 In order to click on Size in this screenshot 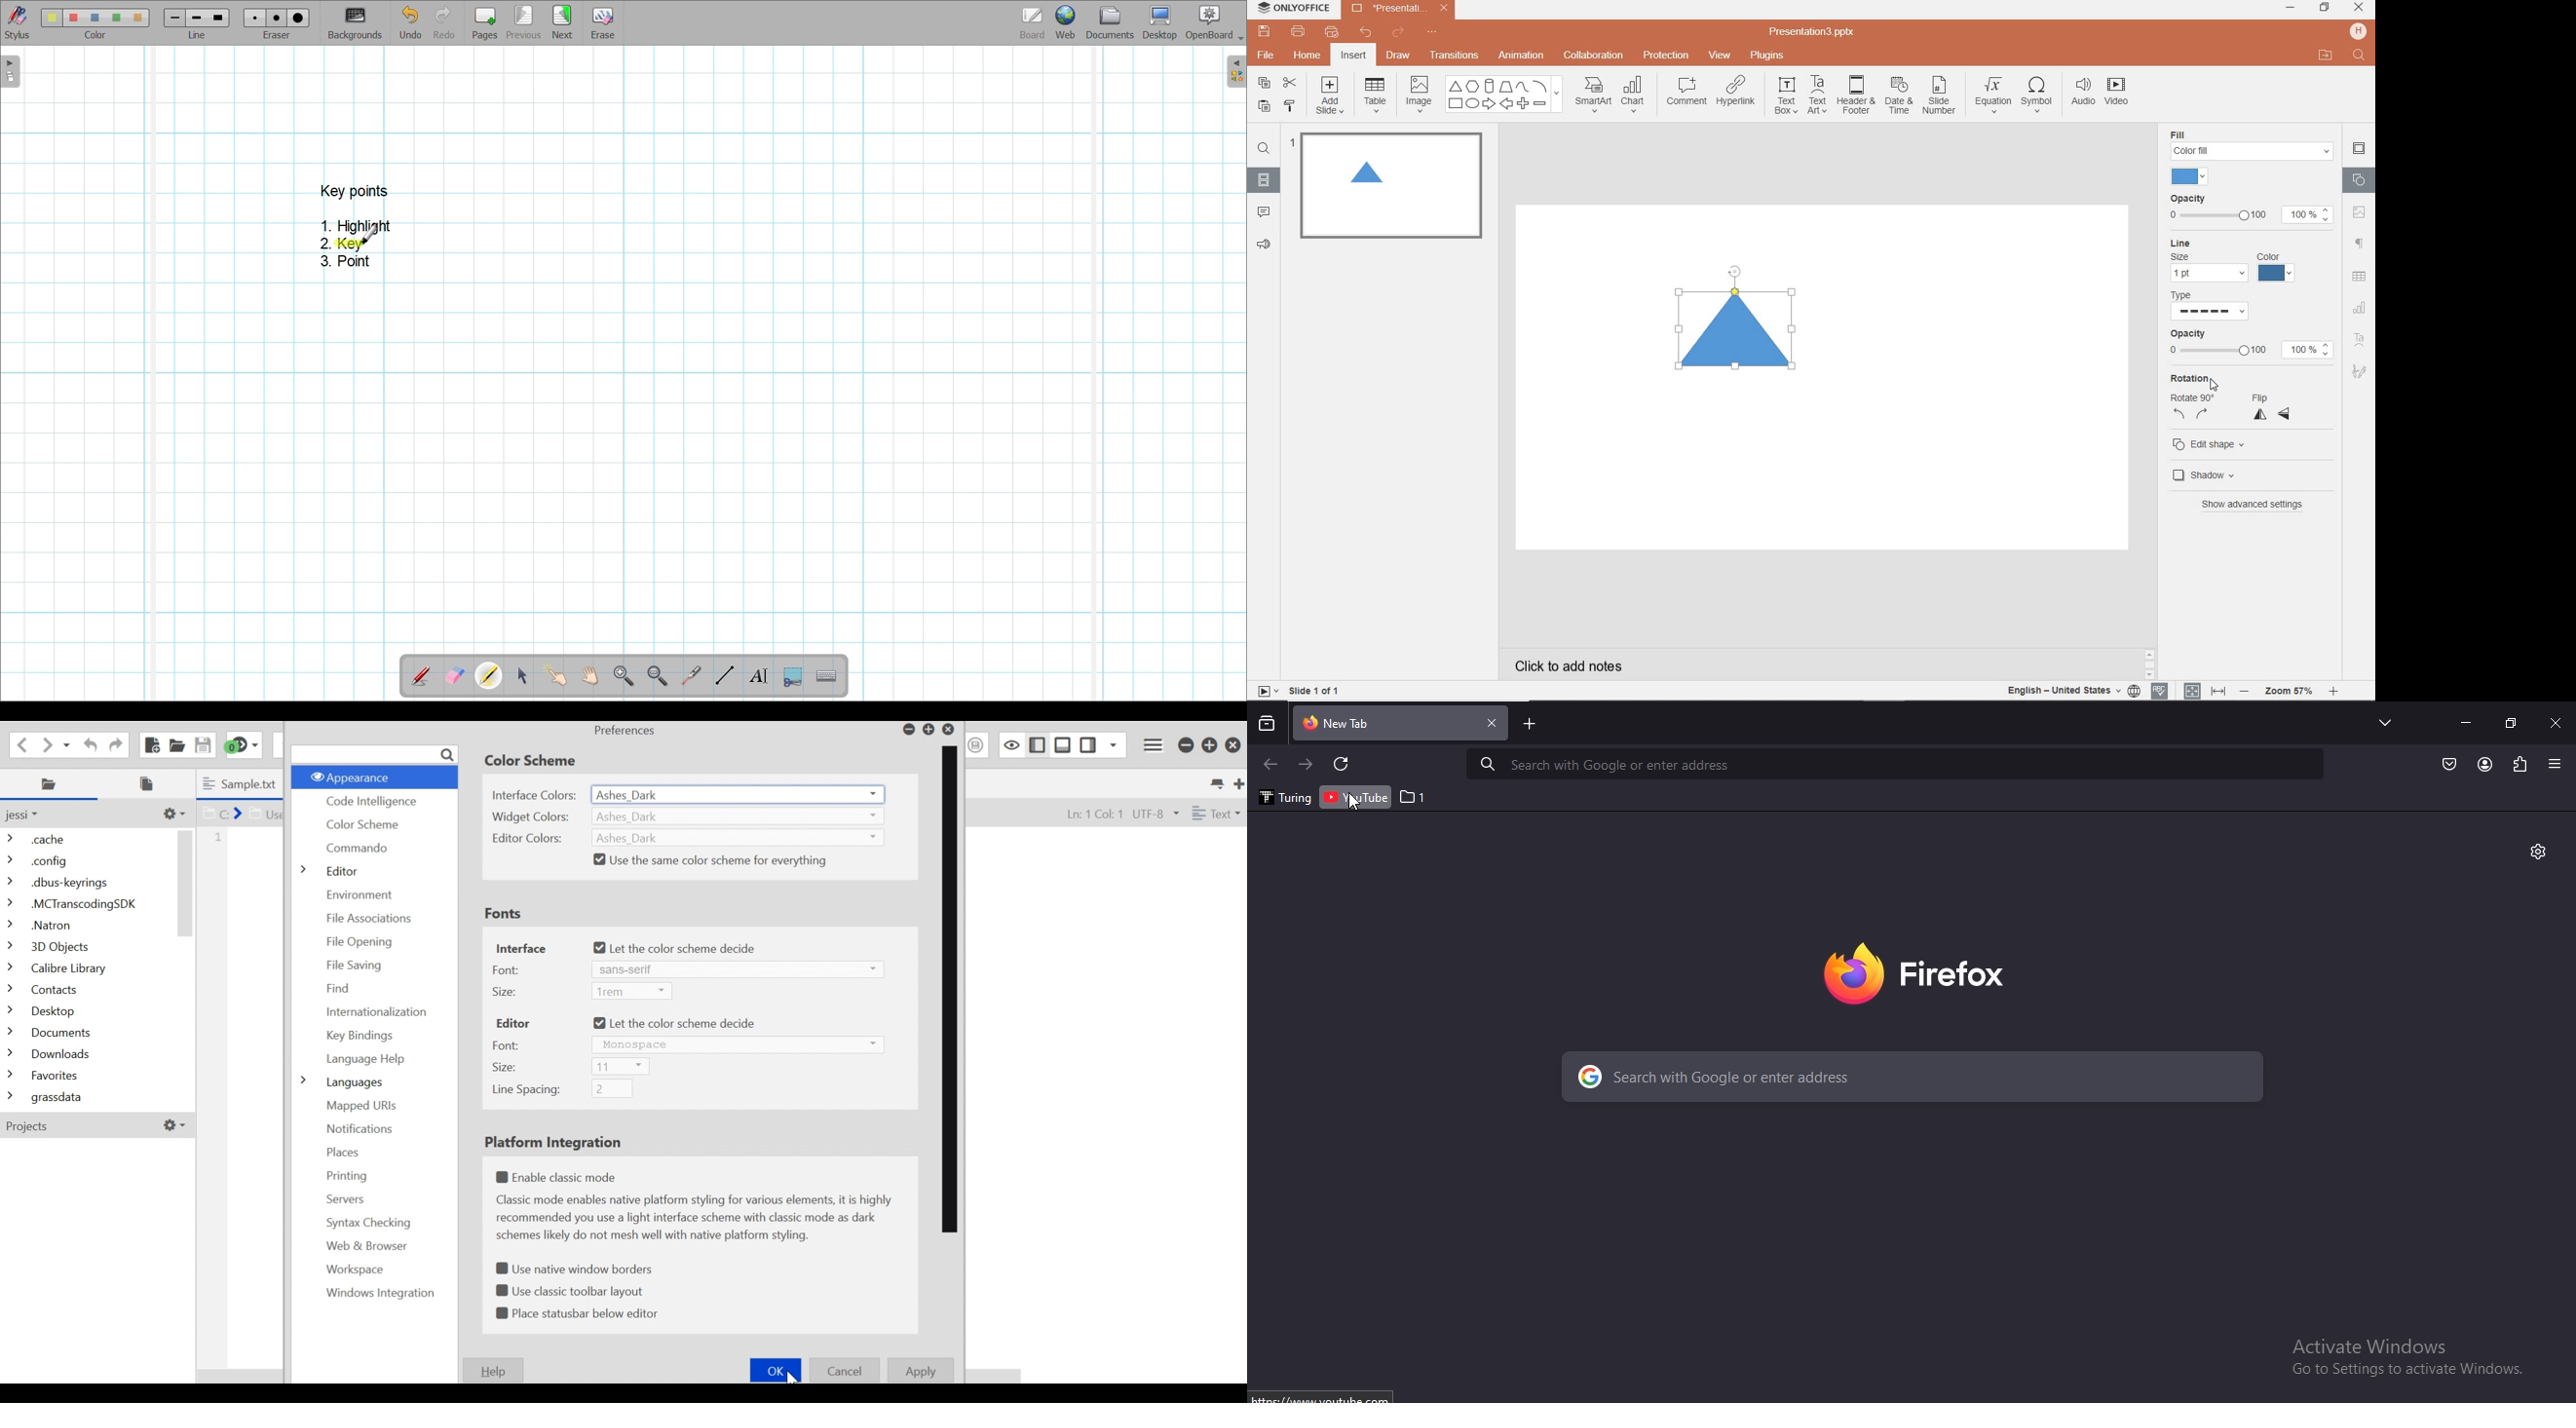, I will do `click(506, 1068)`.